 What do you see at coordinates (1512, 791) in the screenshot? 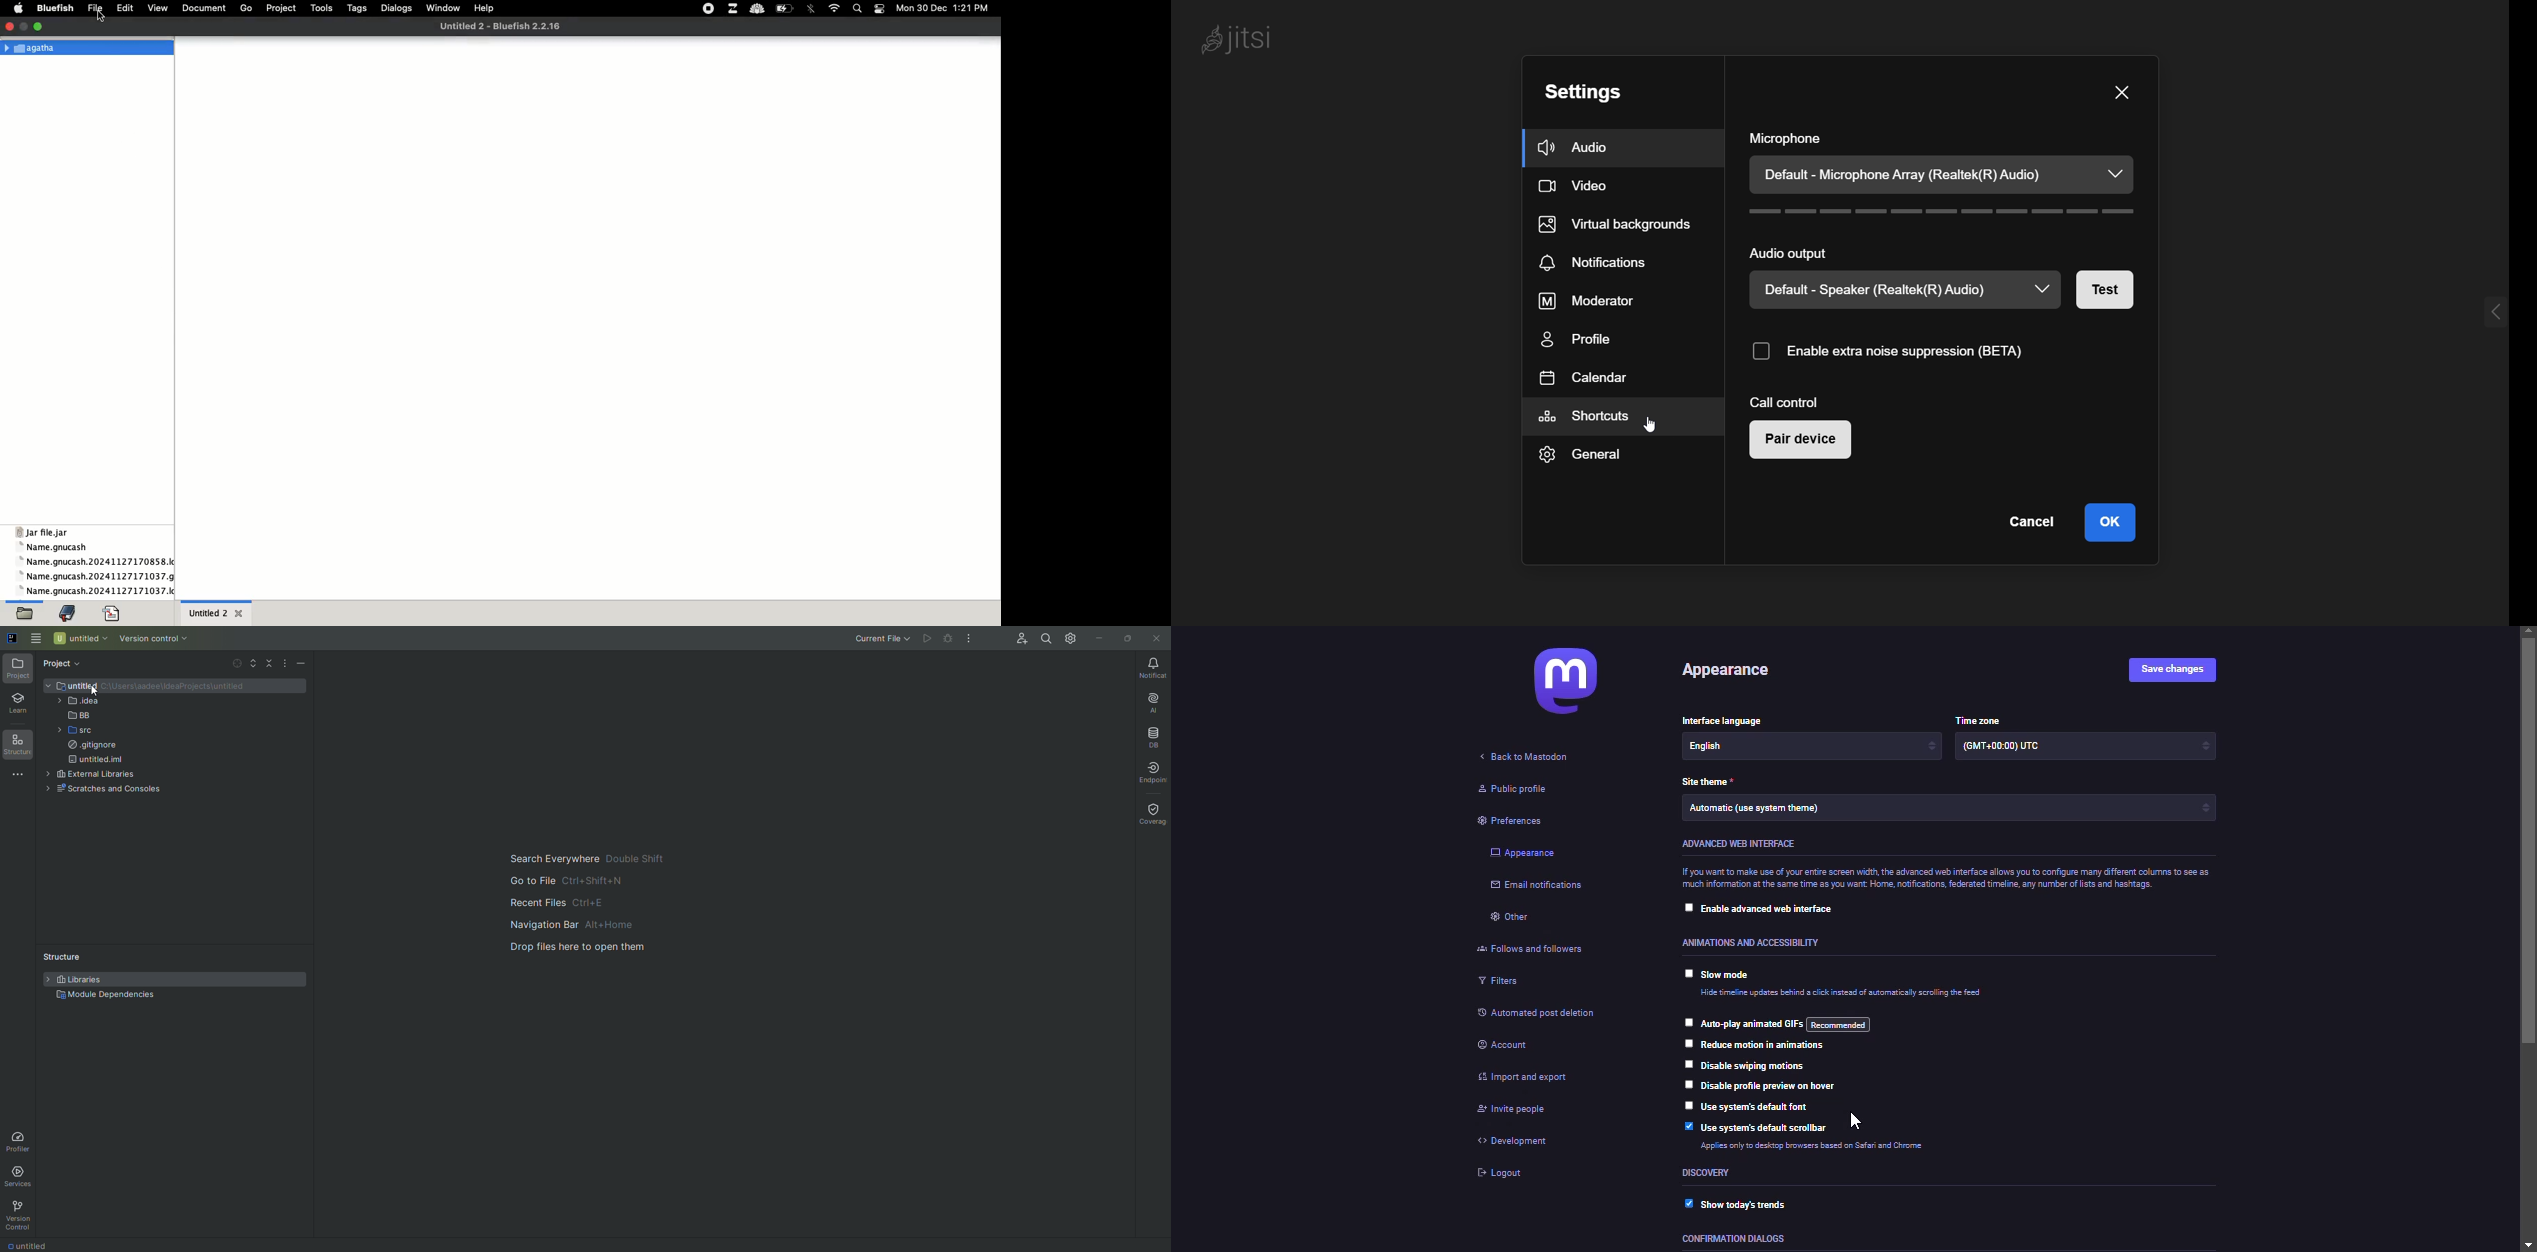
I see `public profile` at bounding box center [1512, 791].